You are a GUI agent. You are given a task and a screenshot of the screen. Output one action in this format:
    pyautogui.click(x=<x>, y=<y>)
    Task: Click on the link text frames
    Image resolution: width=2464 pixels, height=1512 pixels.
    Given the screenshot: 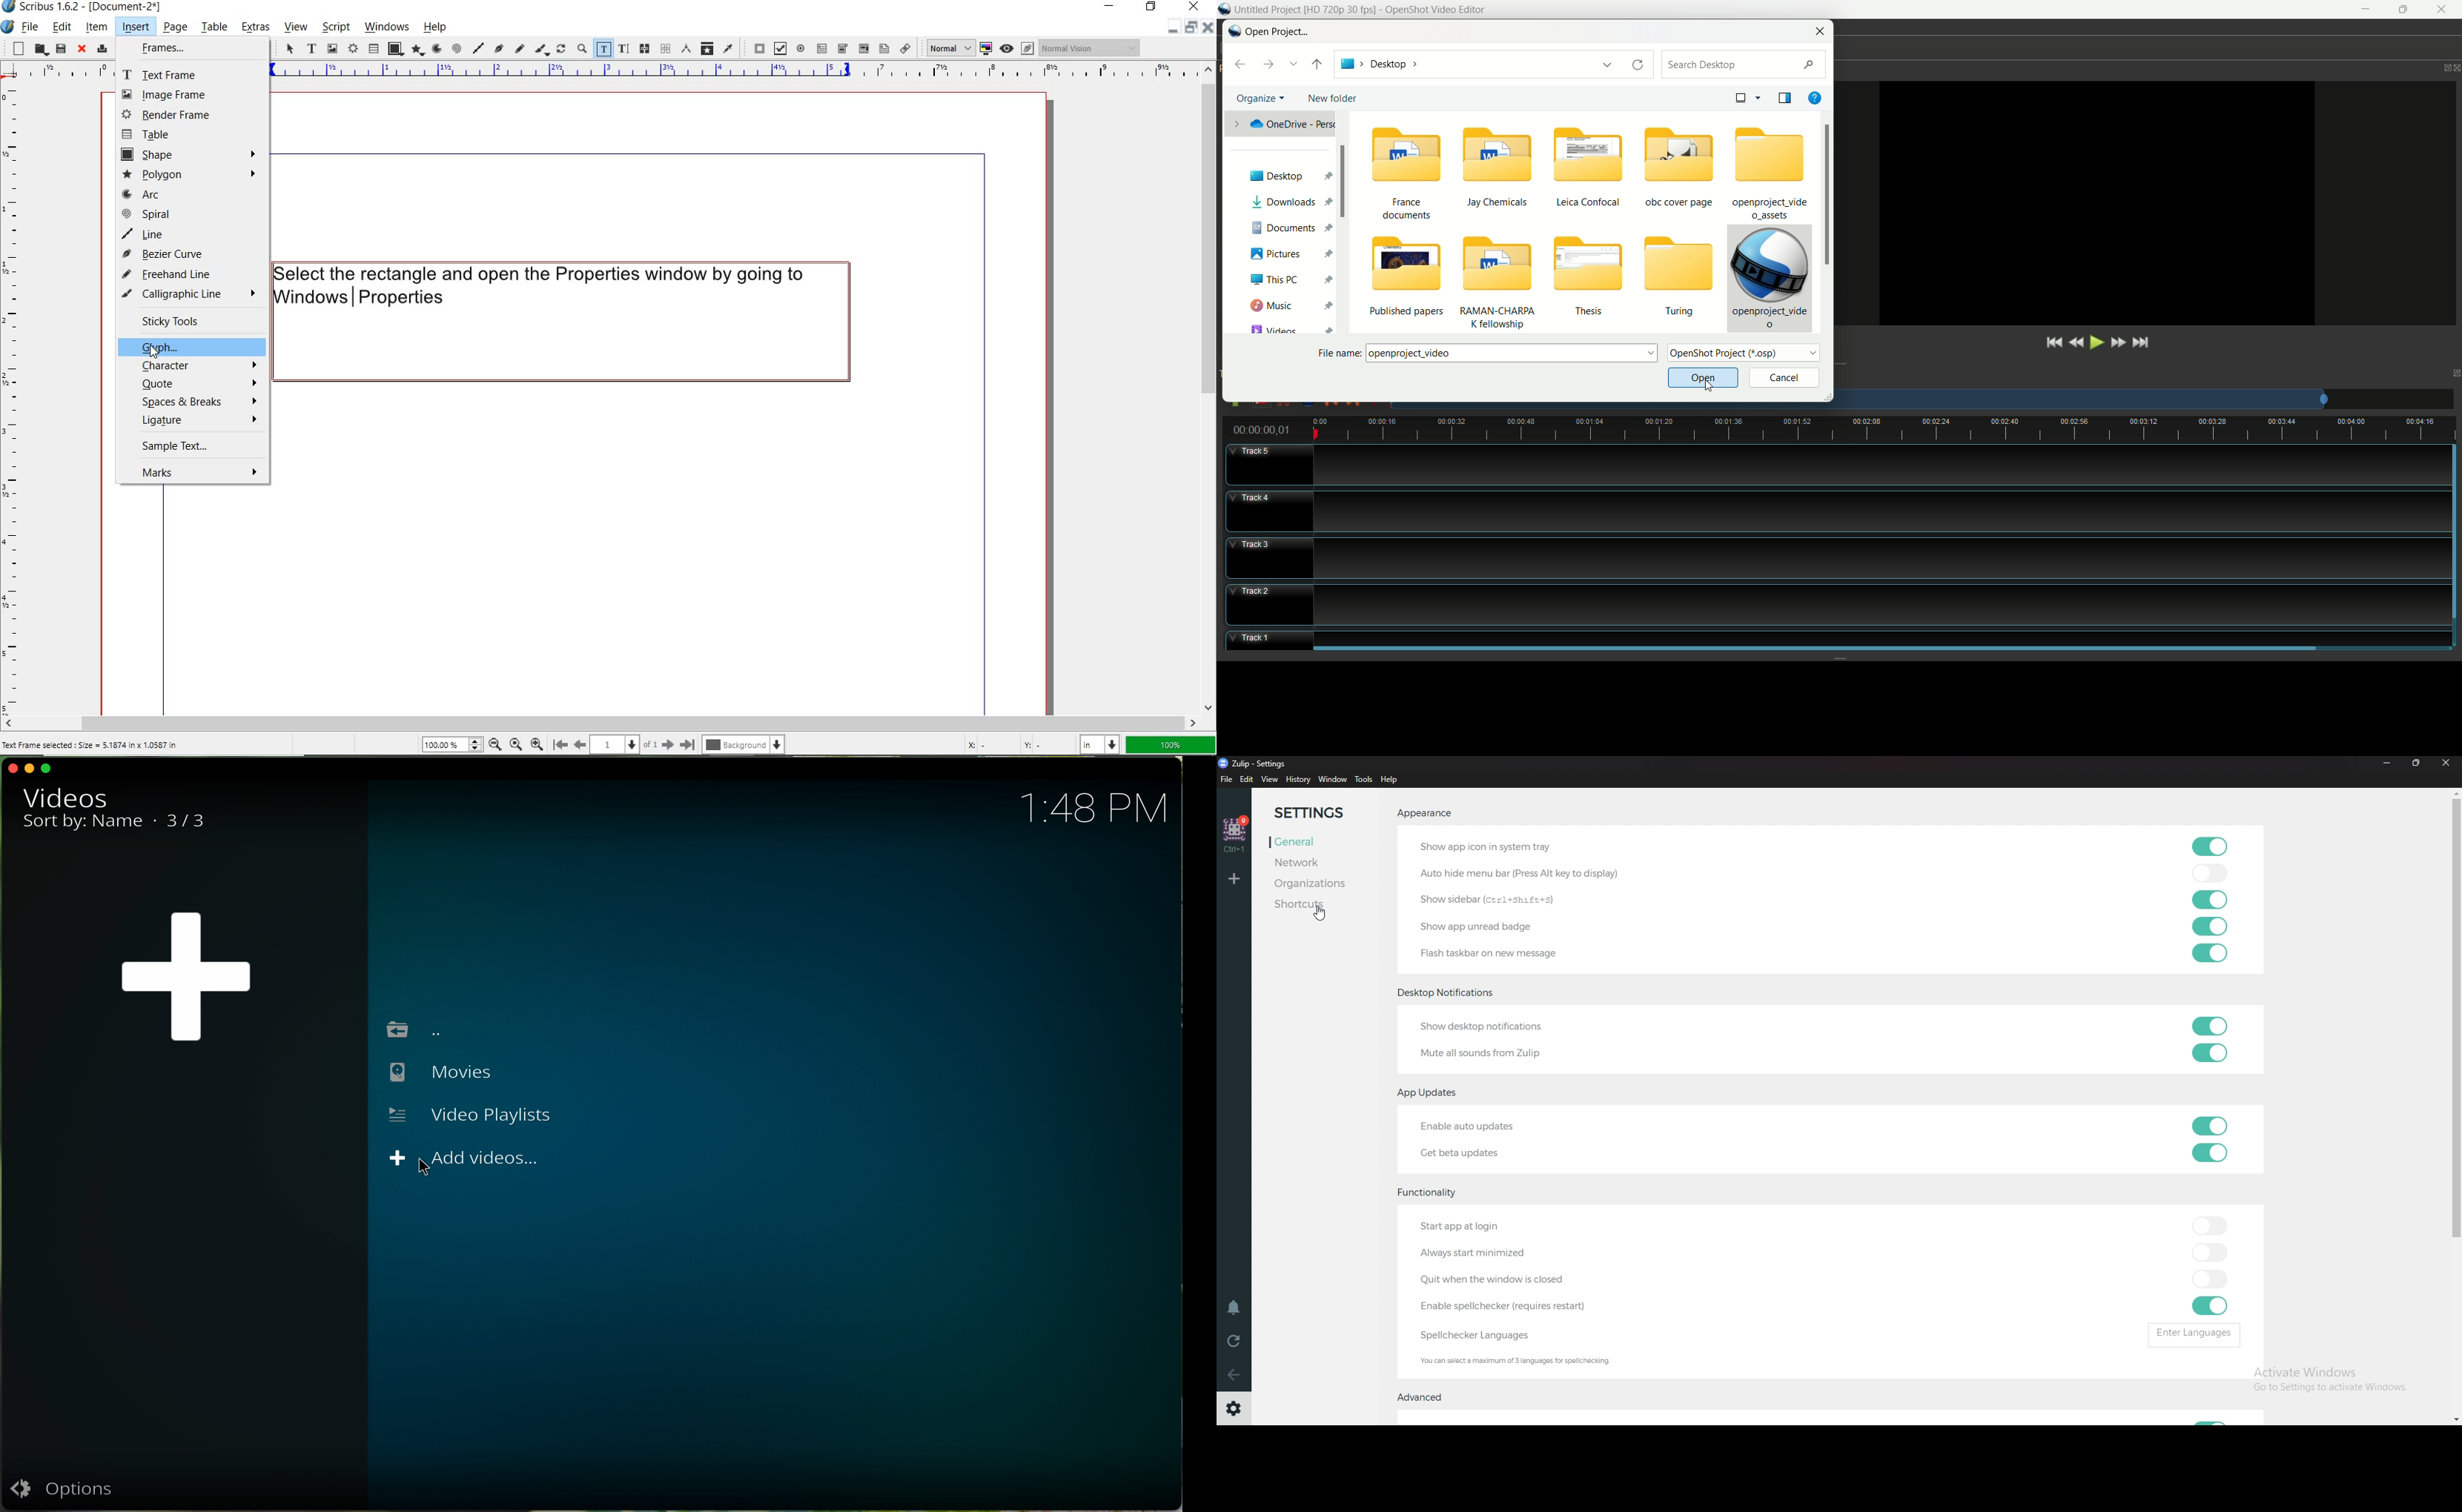 What is the action you would take?
    pyautogui.click(x=646, y=49)
    